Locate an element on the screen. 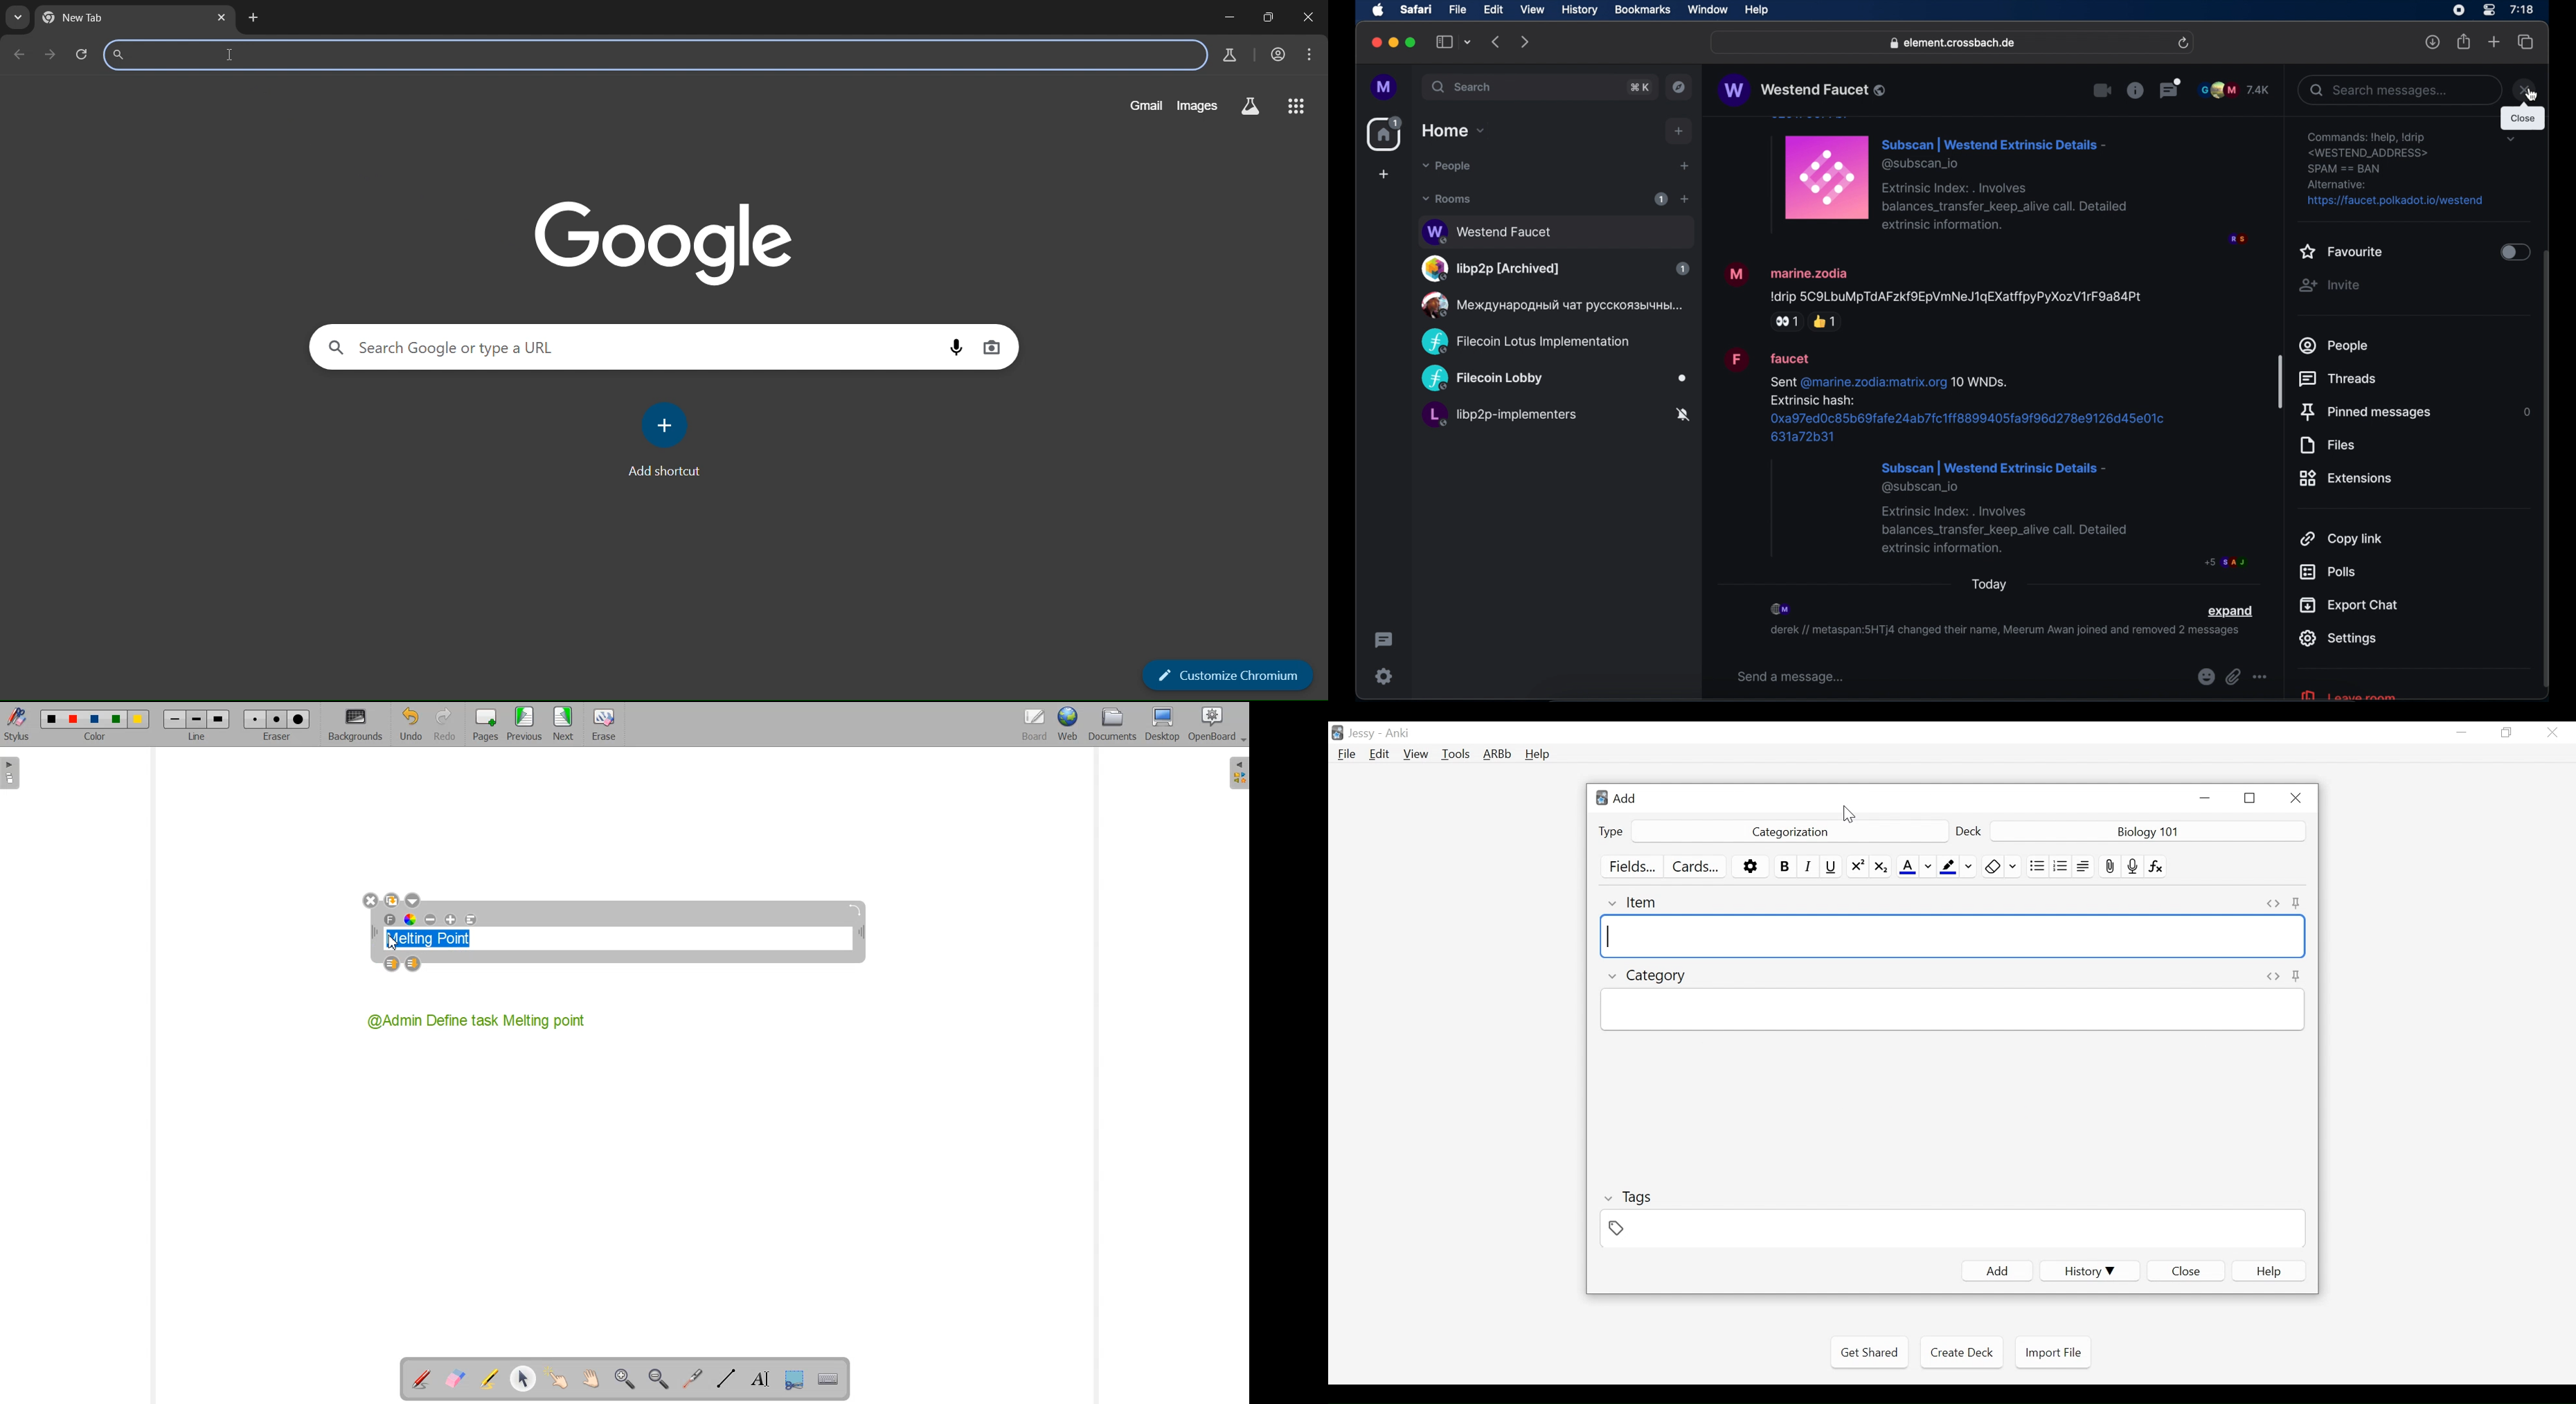  Add is located at coordinates (1997, 1271).